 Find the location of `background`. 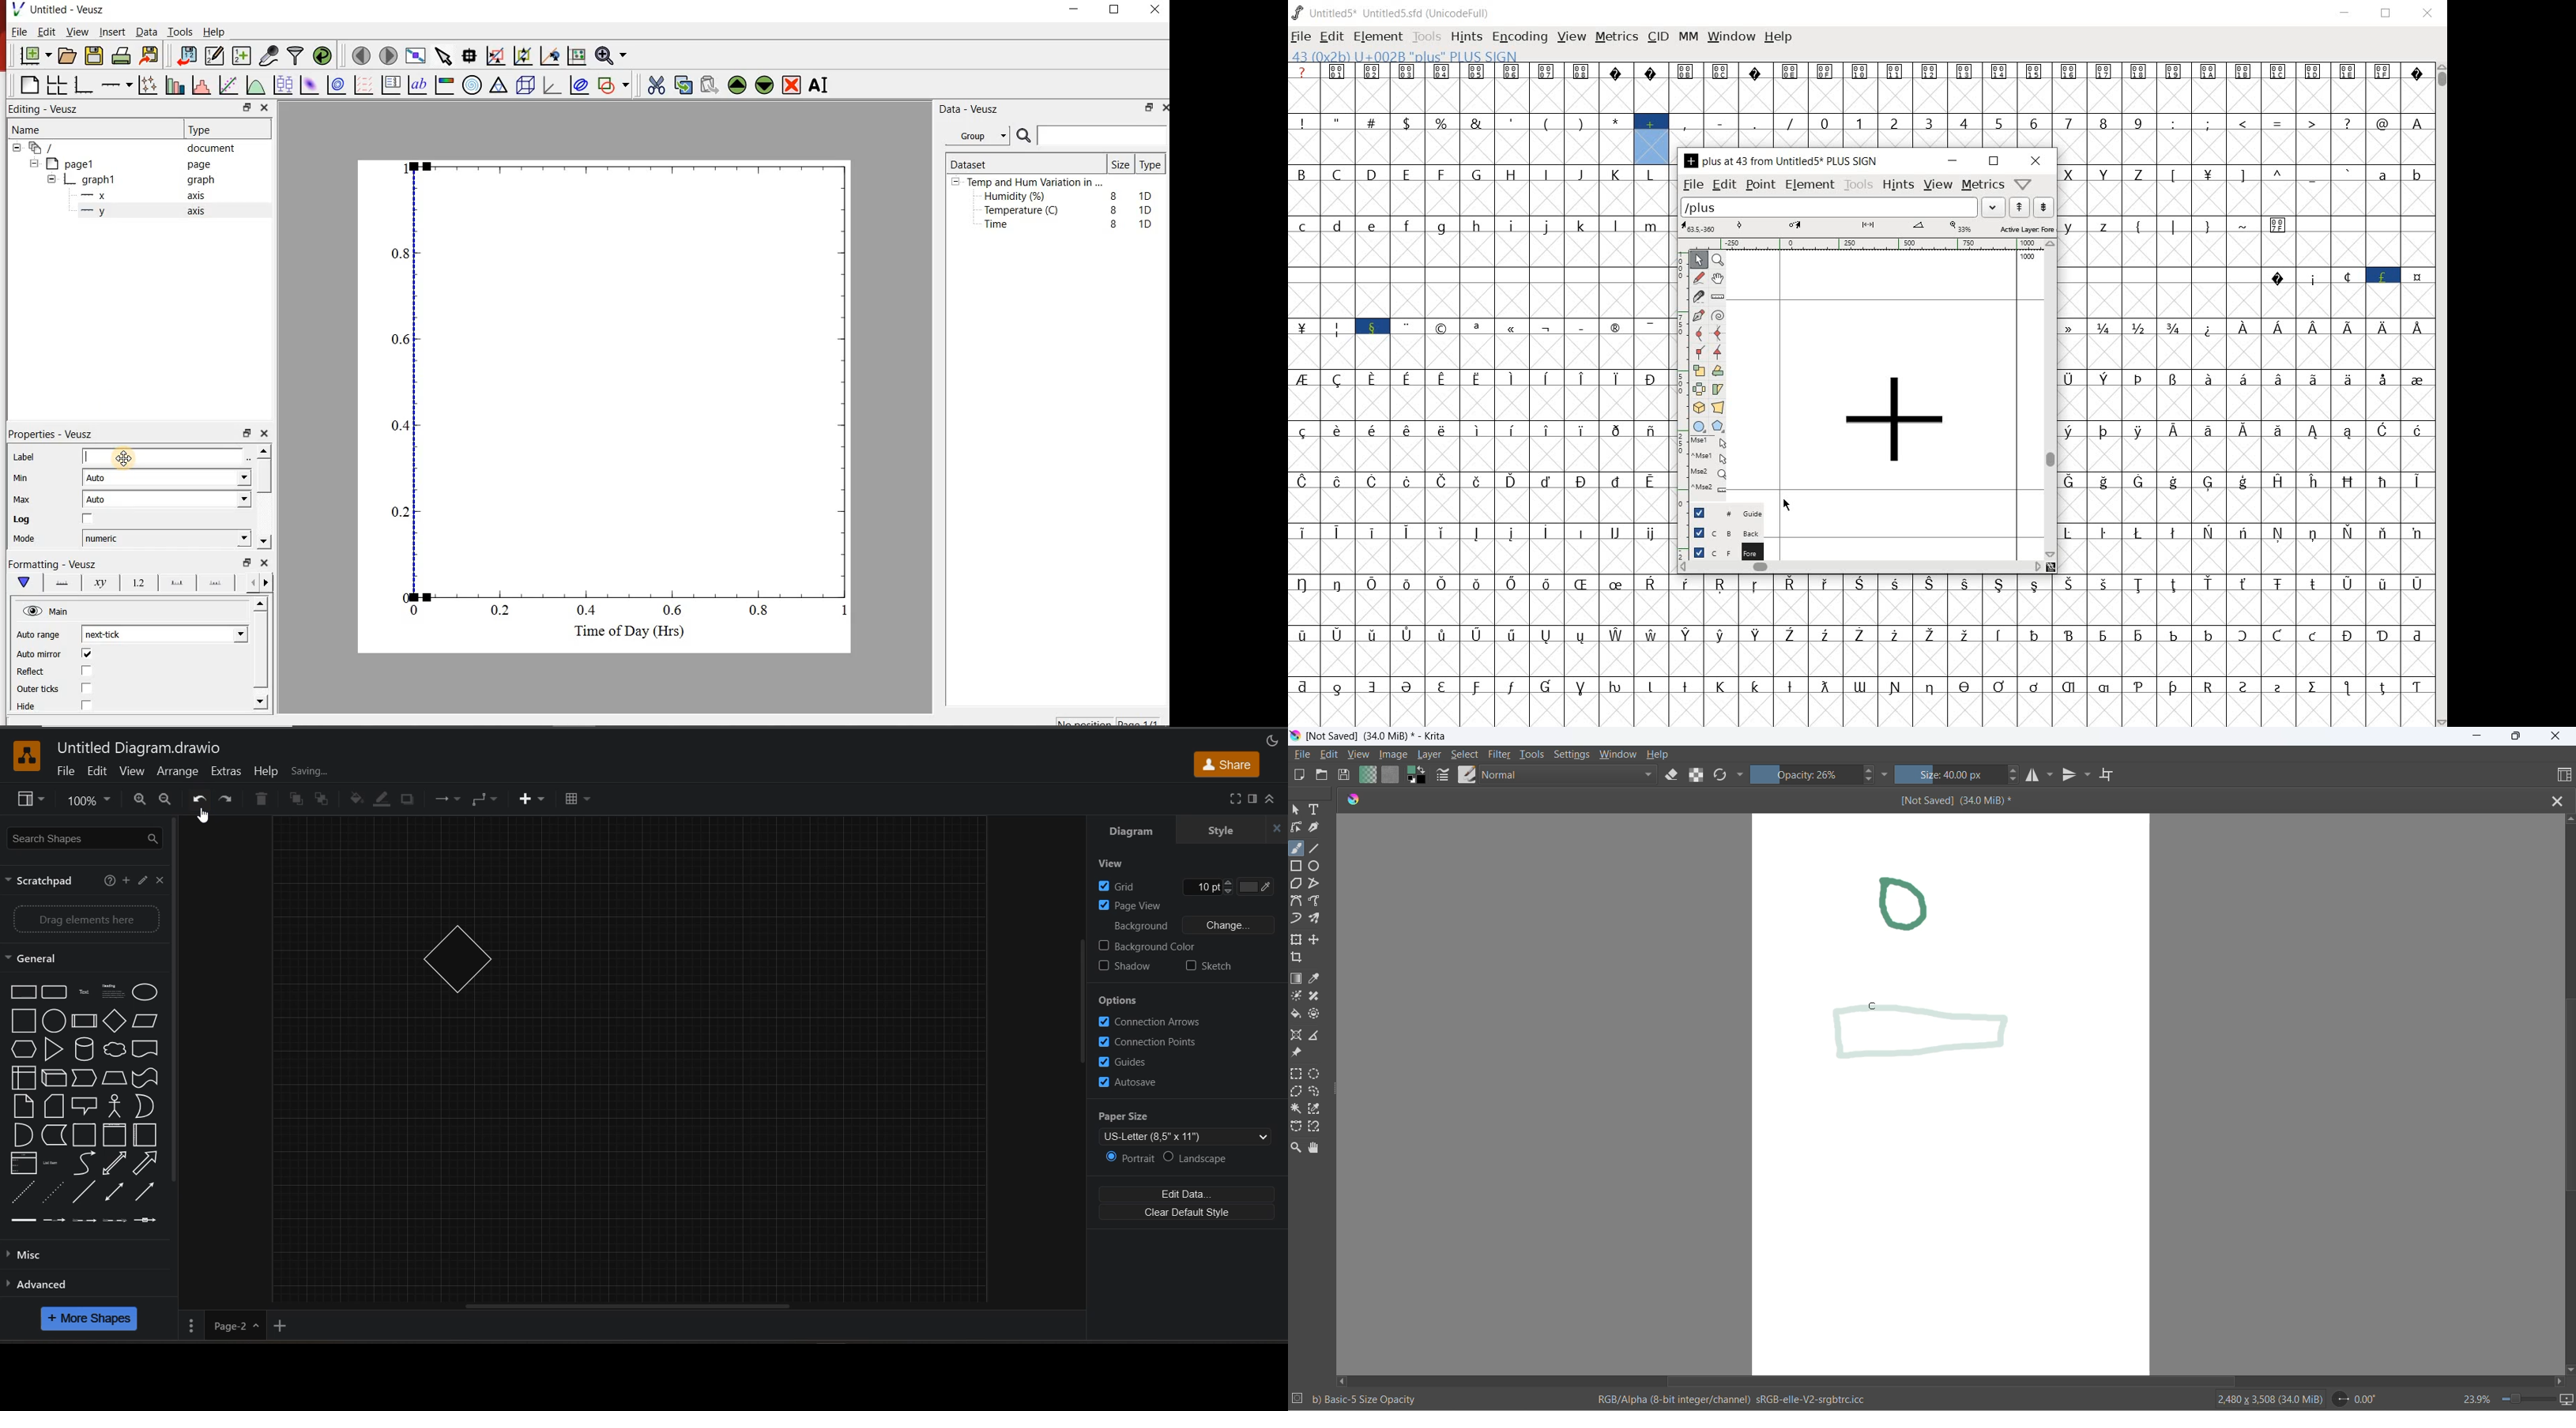

background is located at coordinates (1183, 926).